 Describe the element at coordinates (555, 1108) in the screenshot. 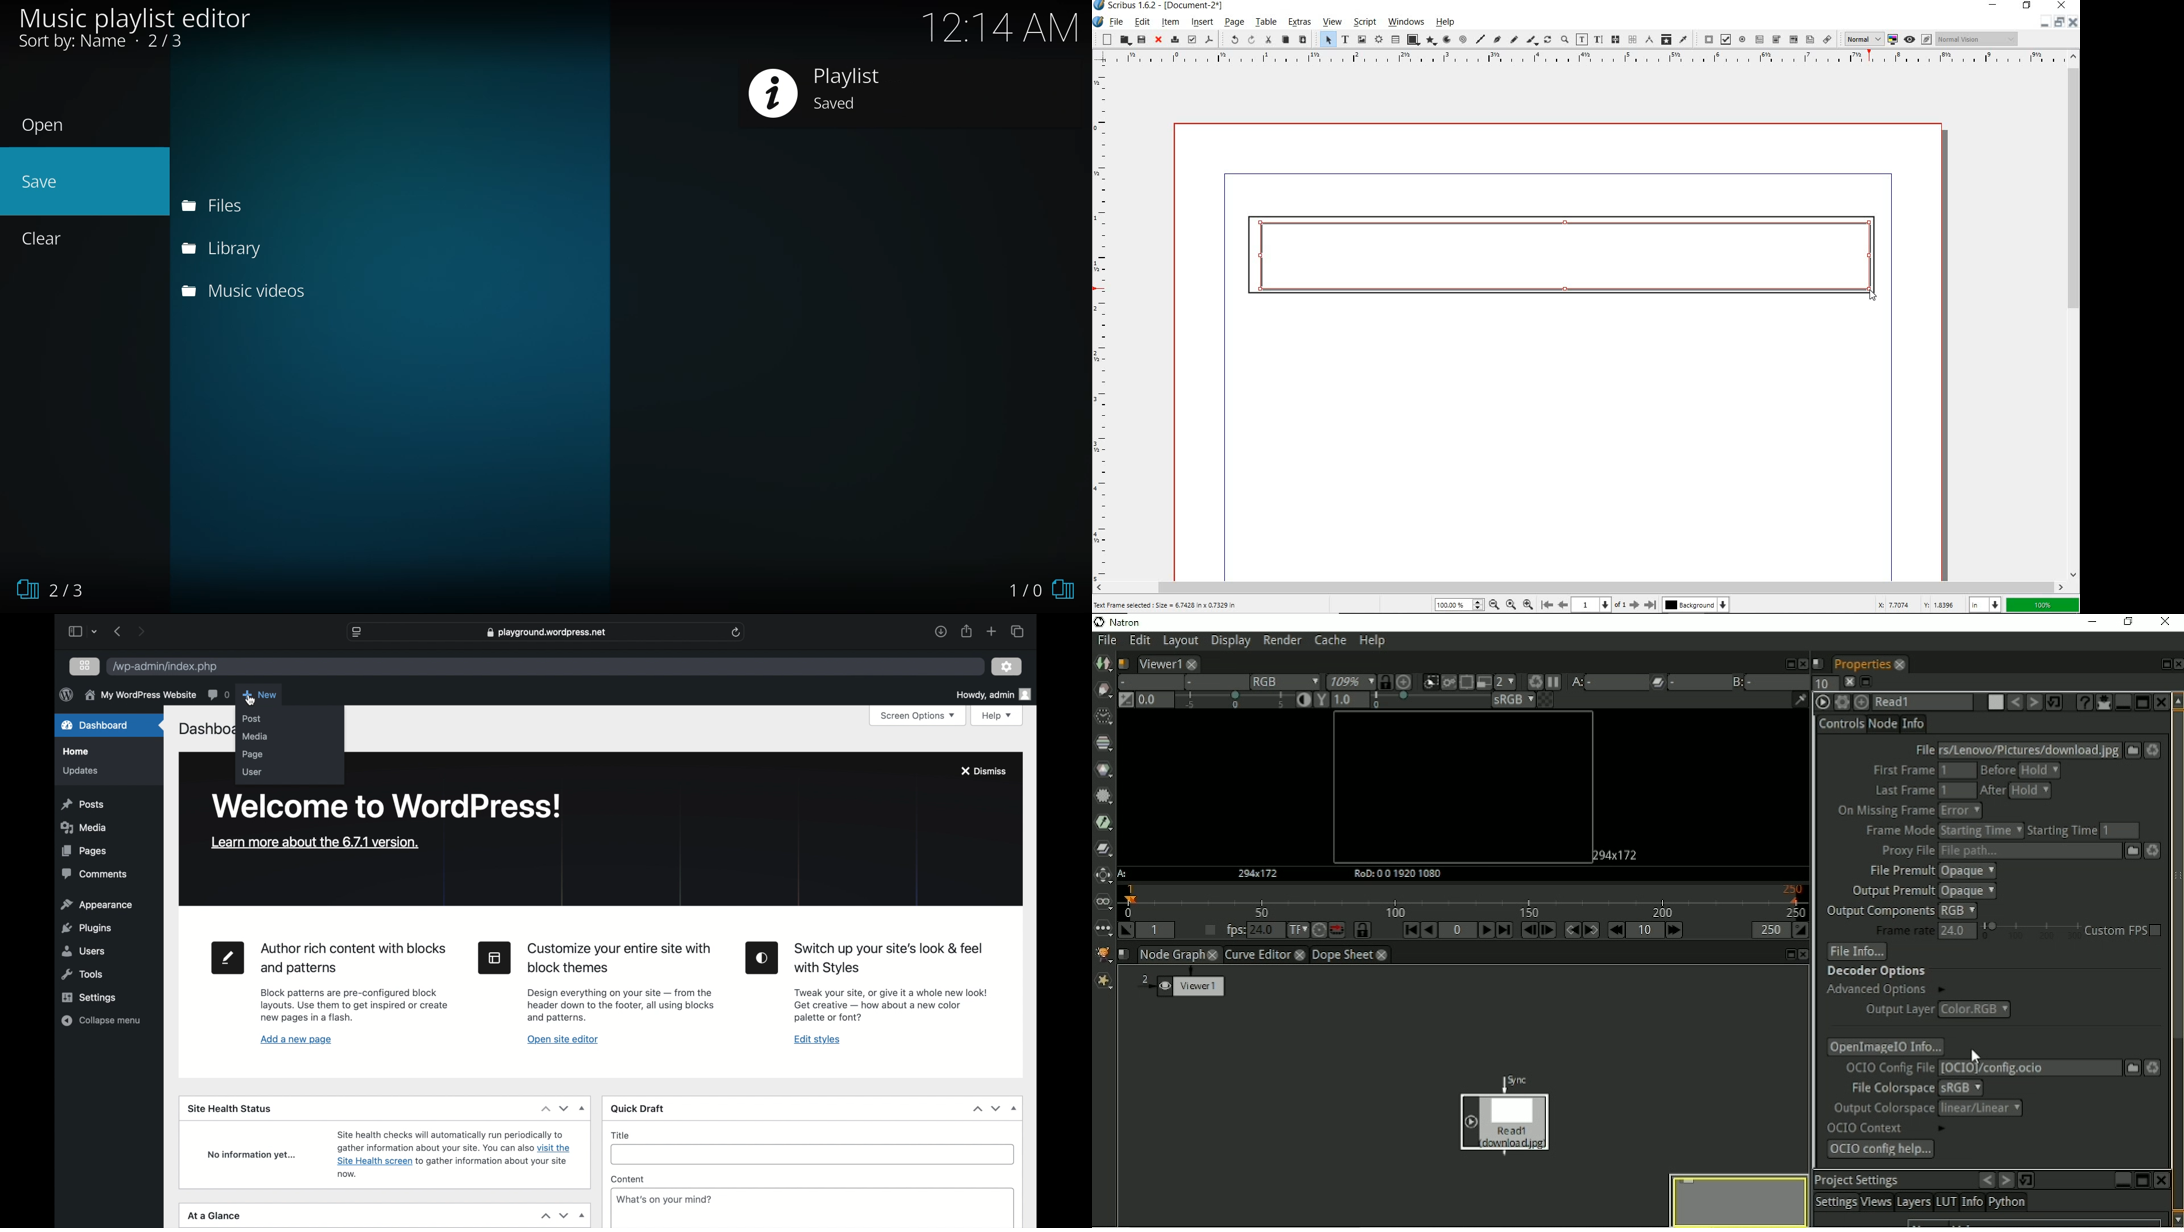

I see `stepper buttons` at that location.